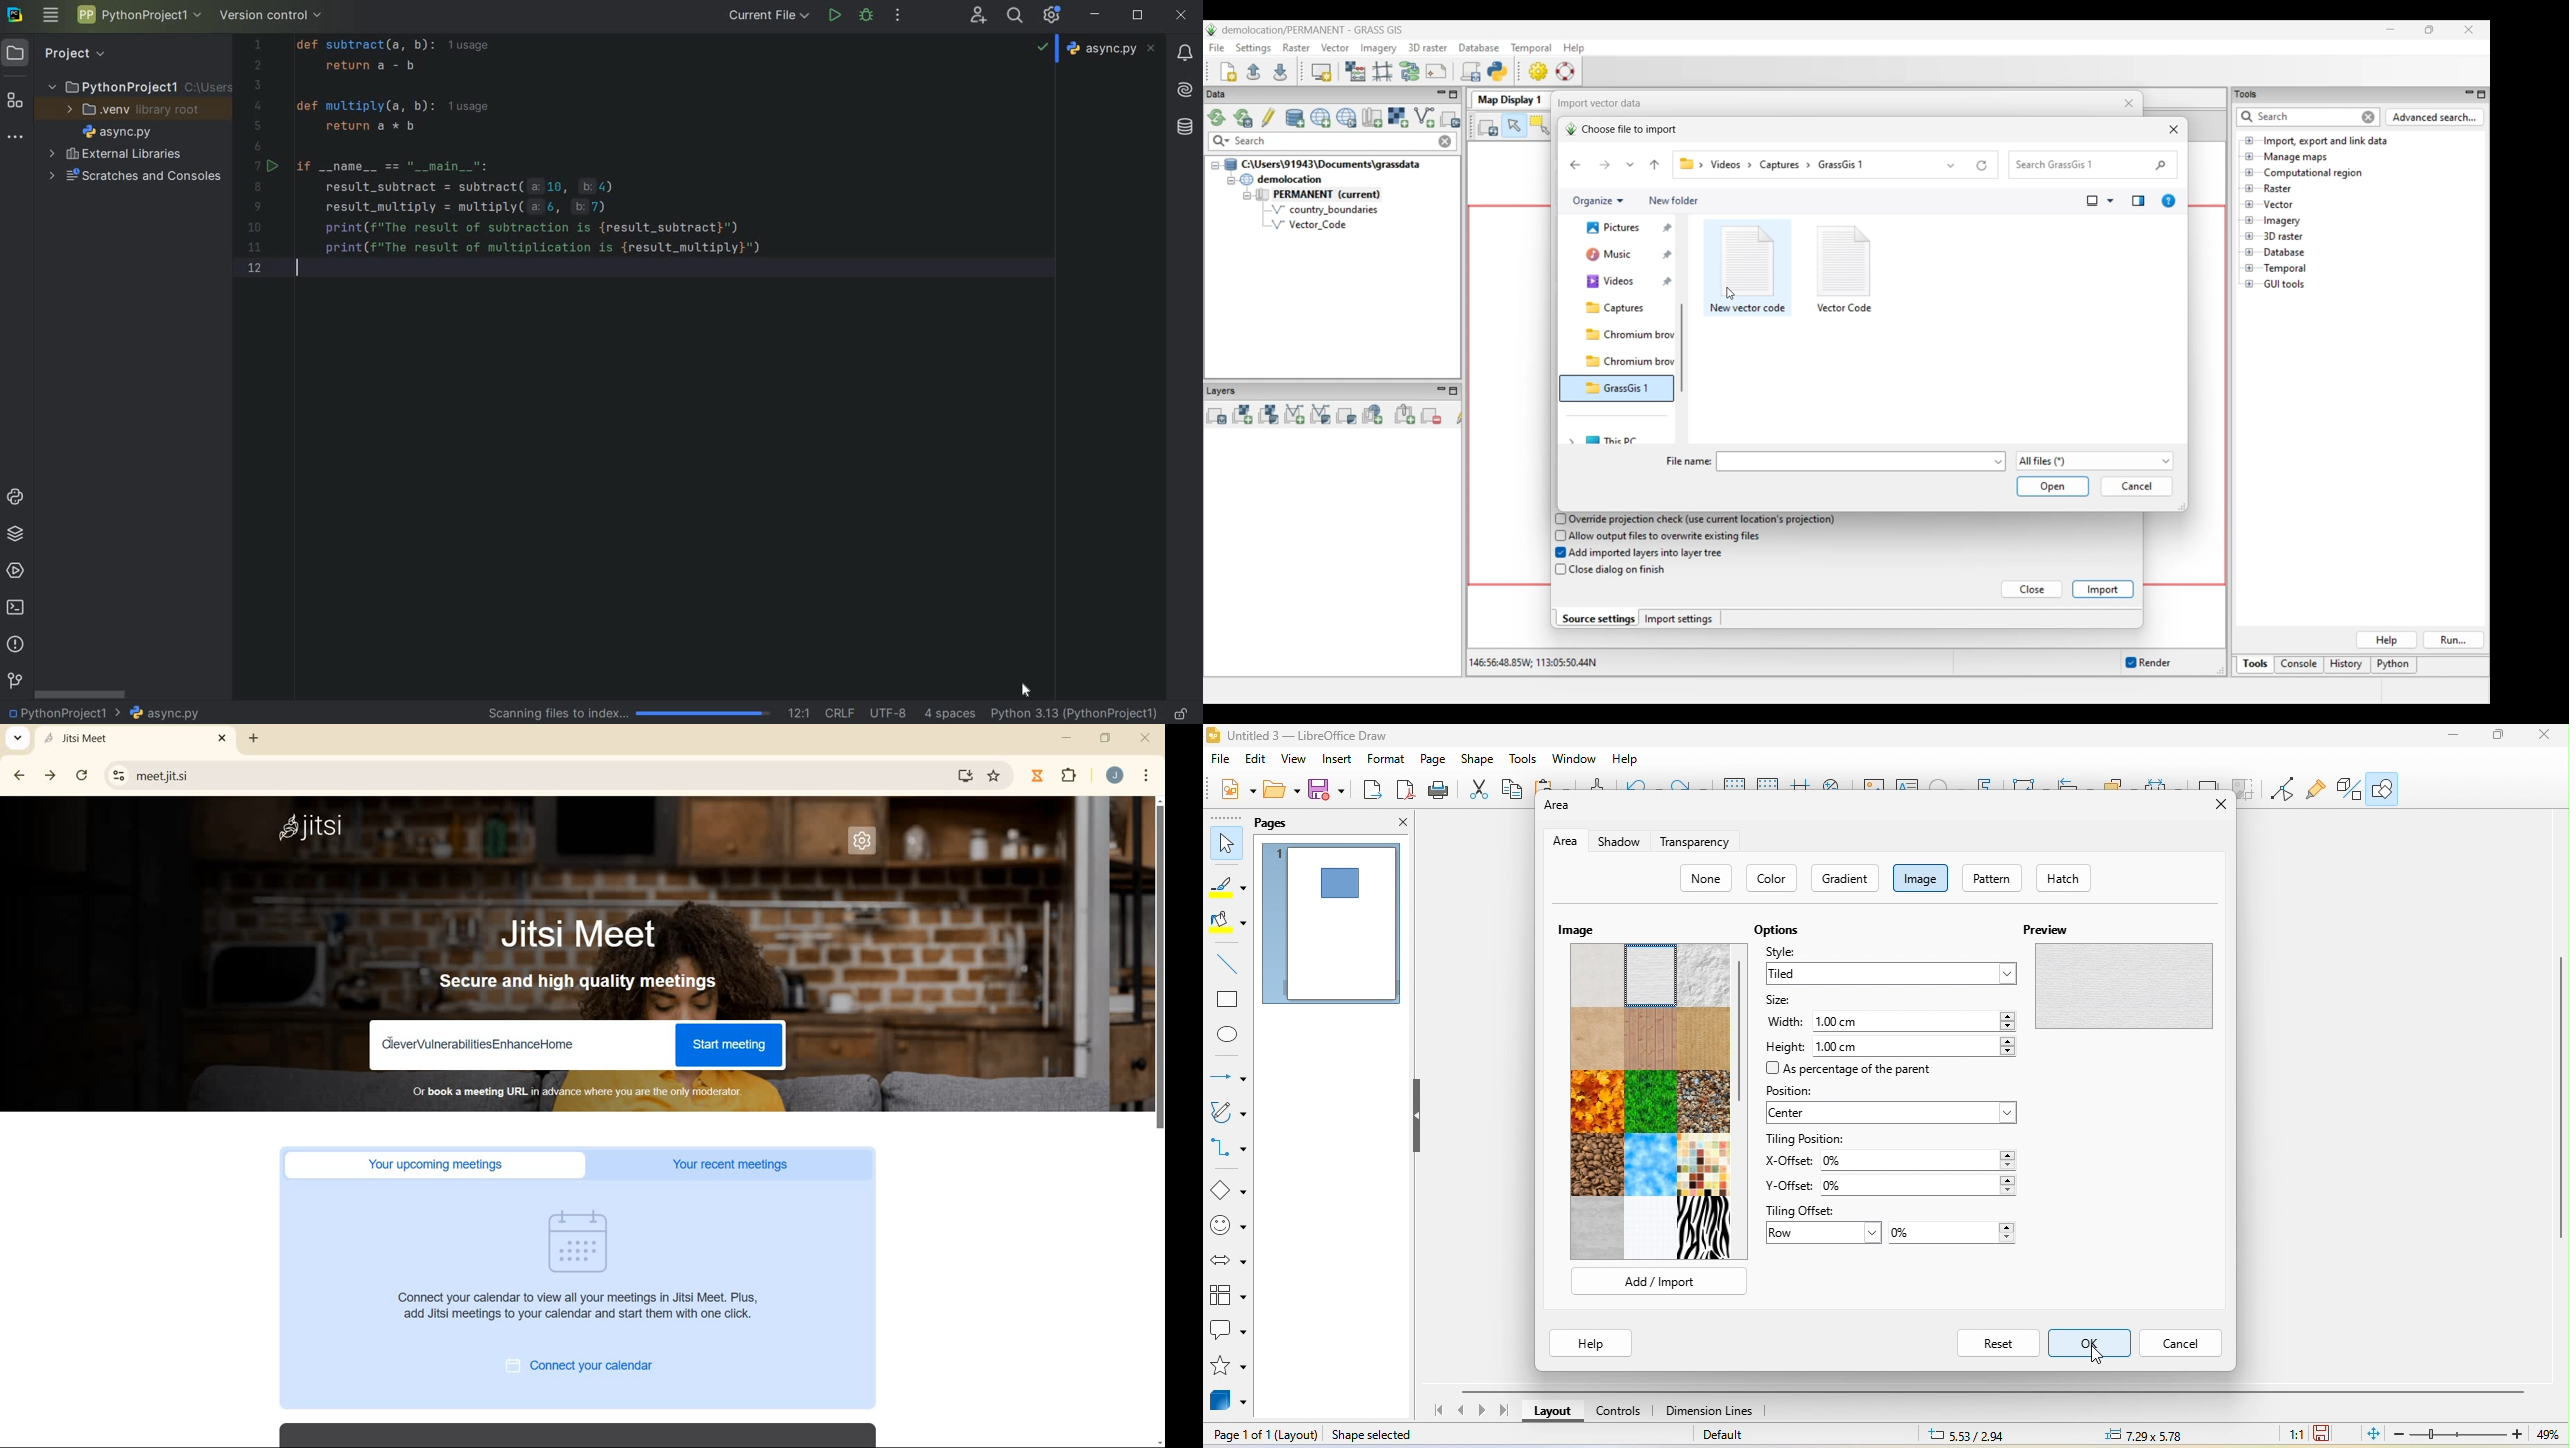 Image resolution: width=2576 pixels, height=1456 pixels. Describe the element at coordinates (1651, 1228) in the screenshot. I see `texture 14` at that location.